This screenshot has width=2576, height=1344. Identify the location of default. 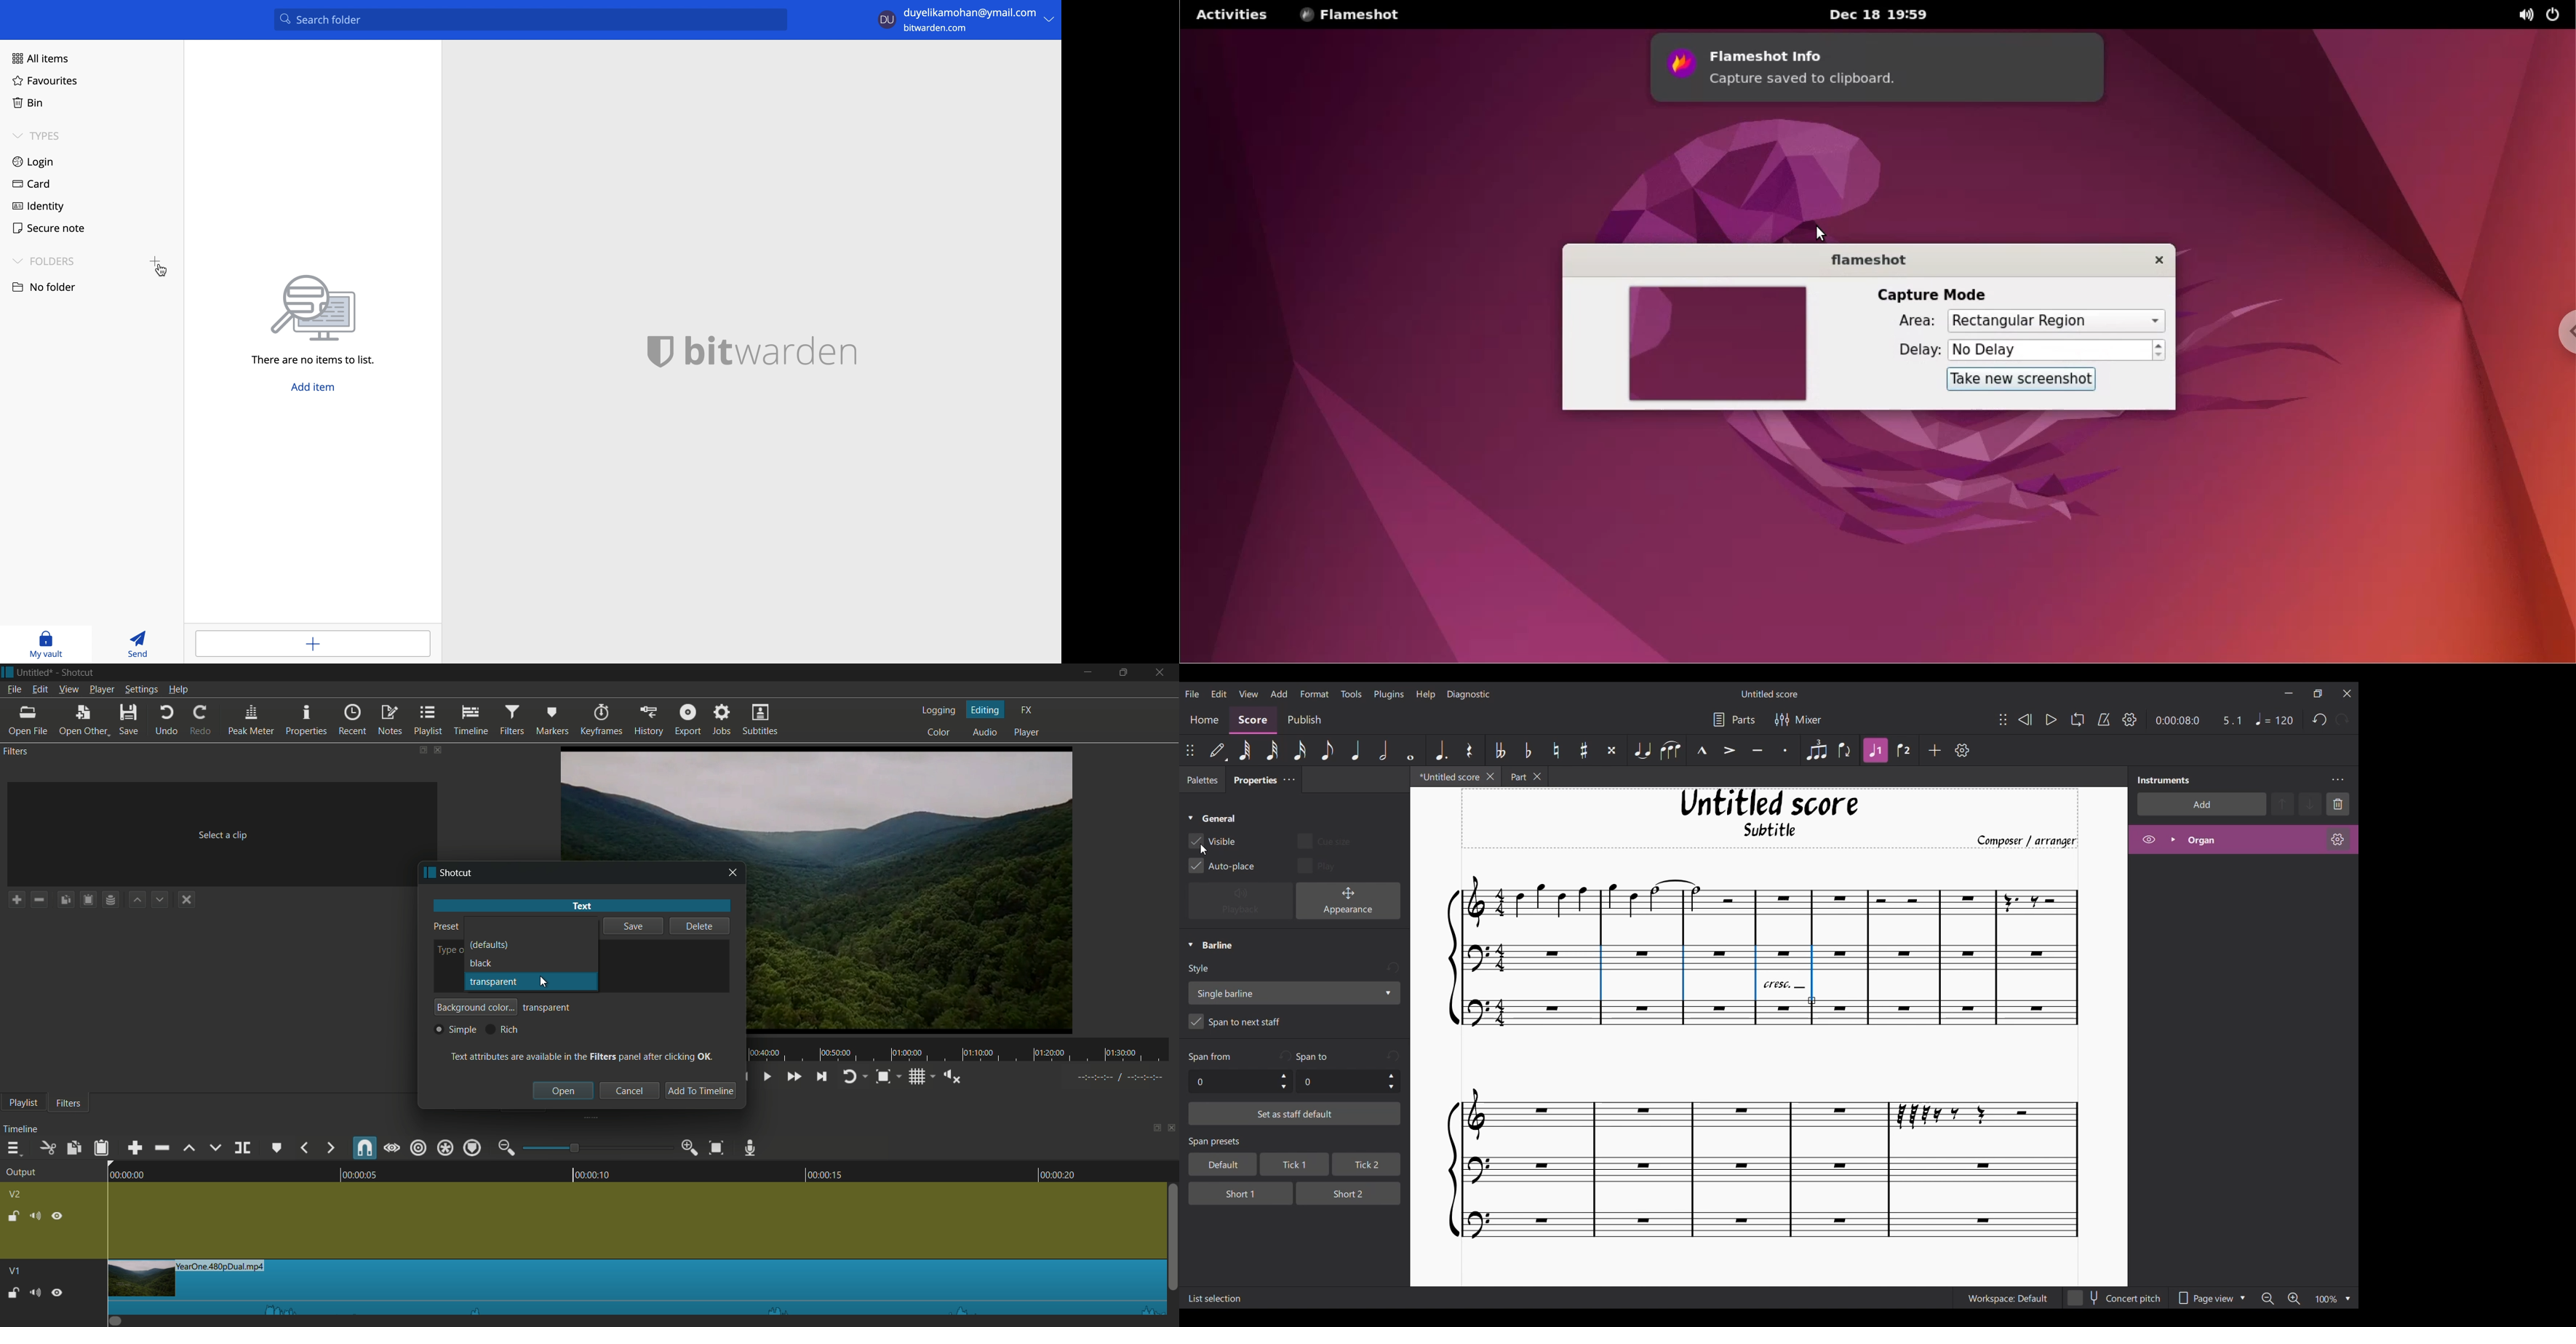
(1219, 1164).